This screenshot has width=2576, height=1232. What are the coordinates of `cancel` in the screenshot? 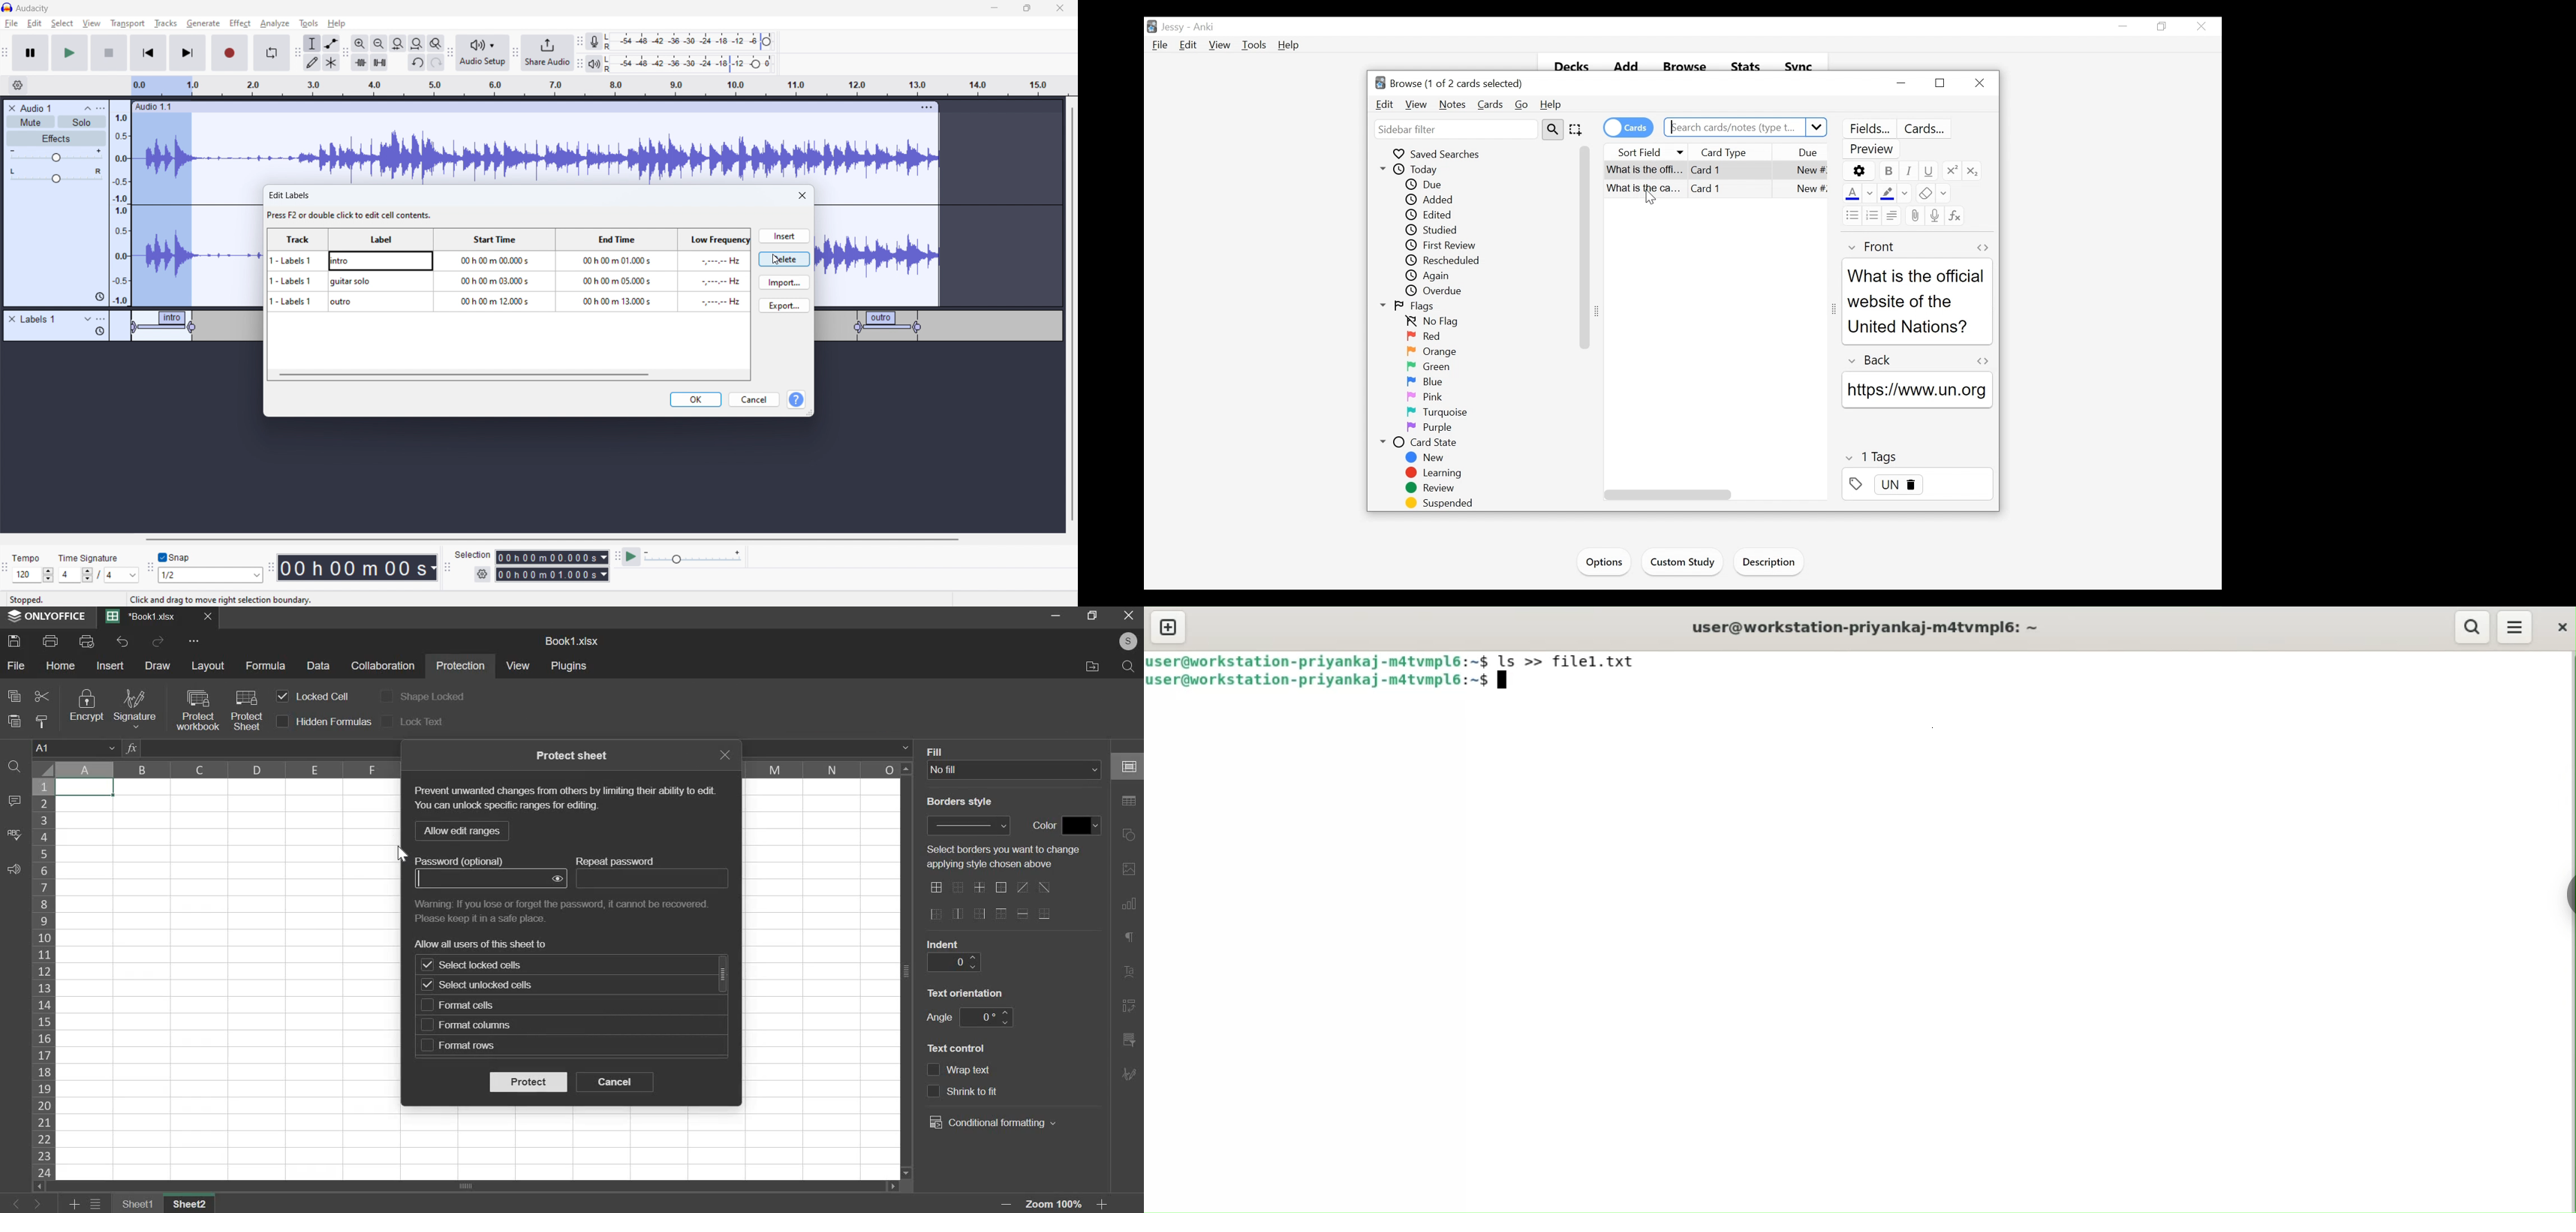 It's located at (615, 1082).